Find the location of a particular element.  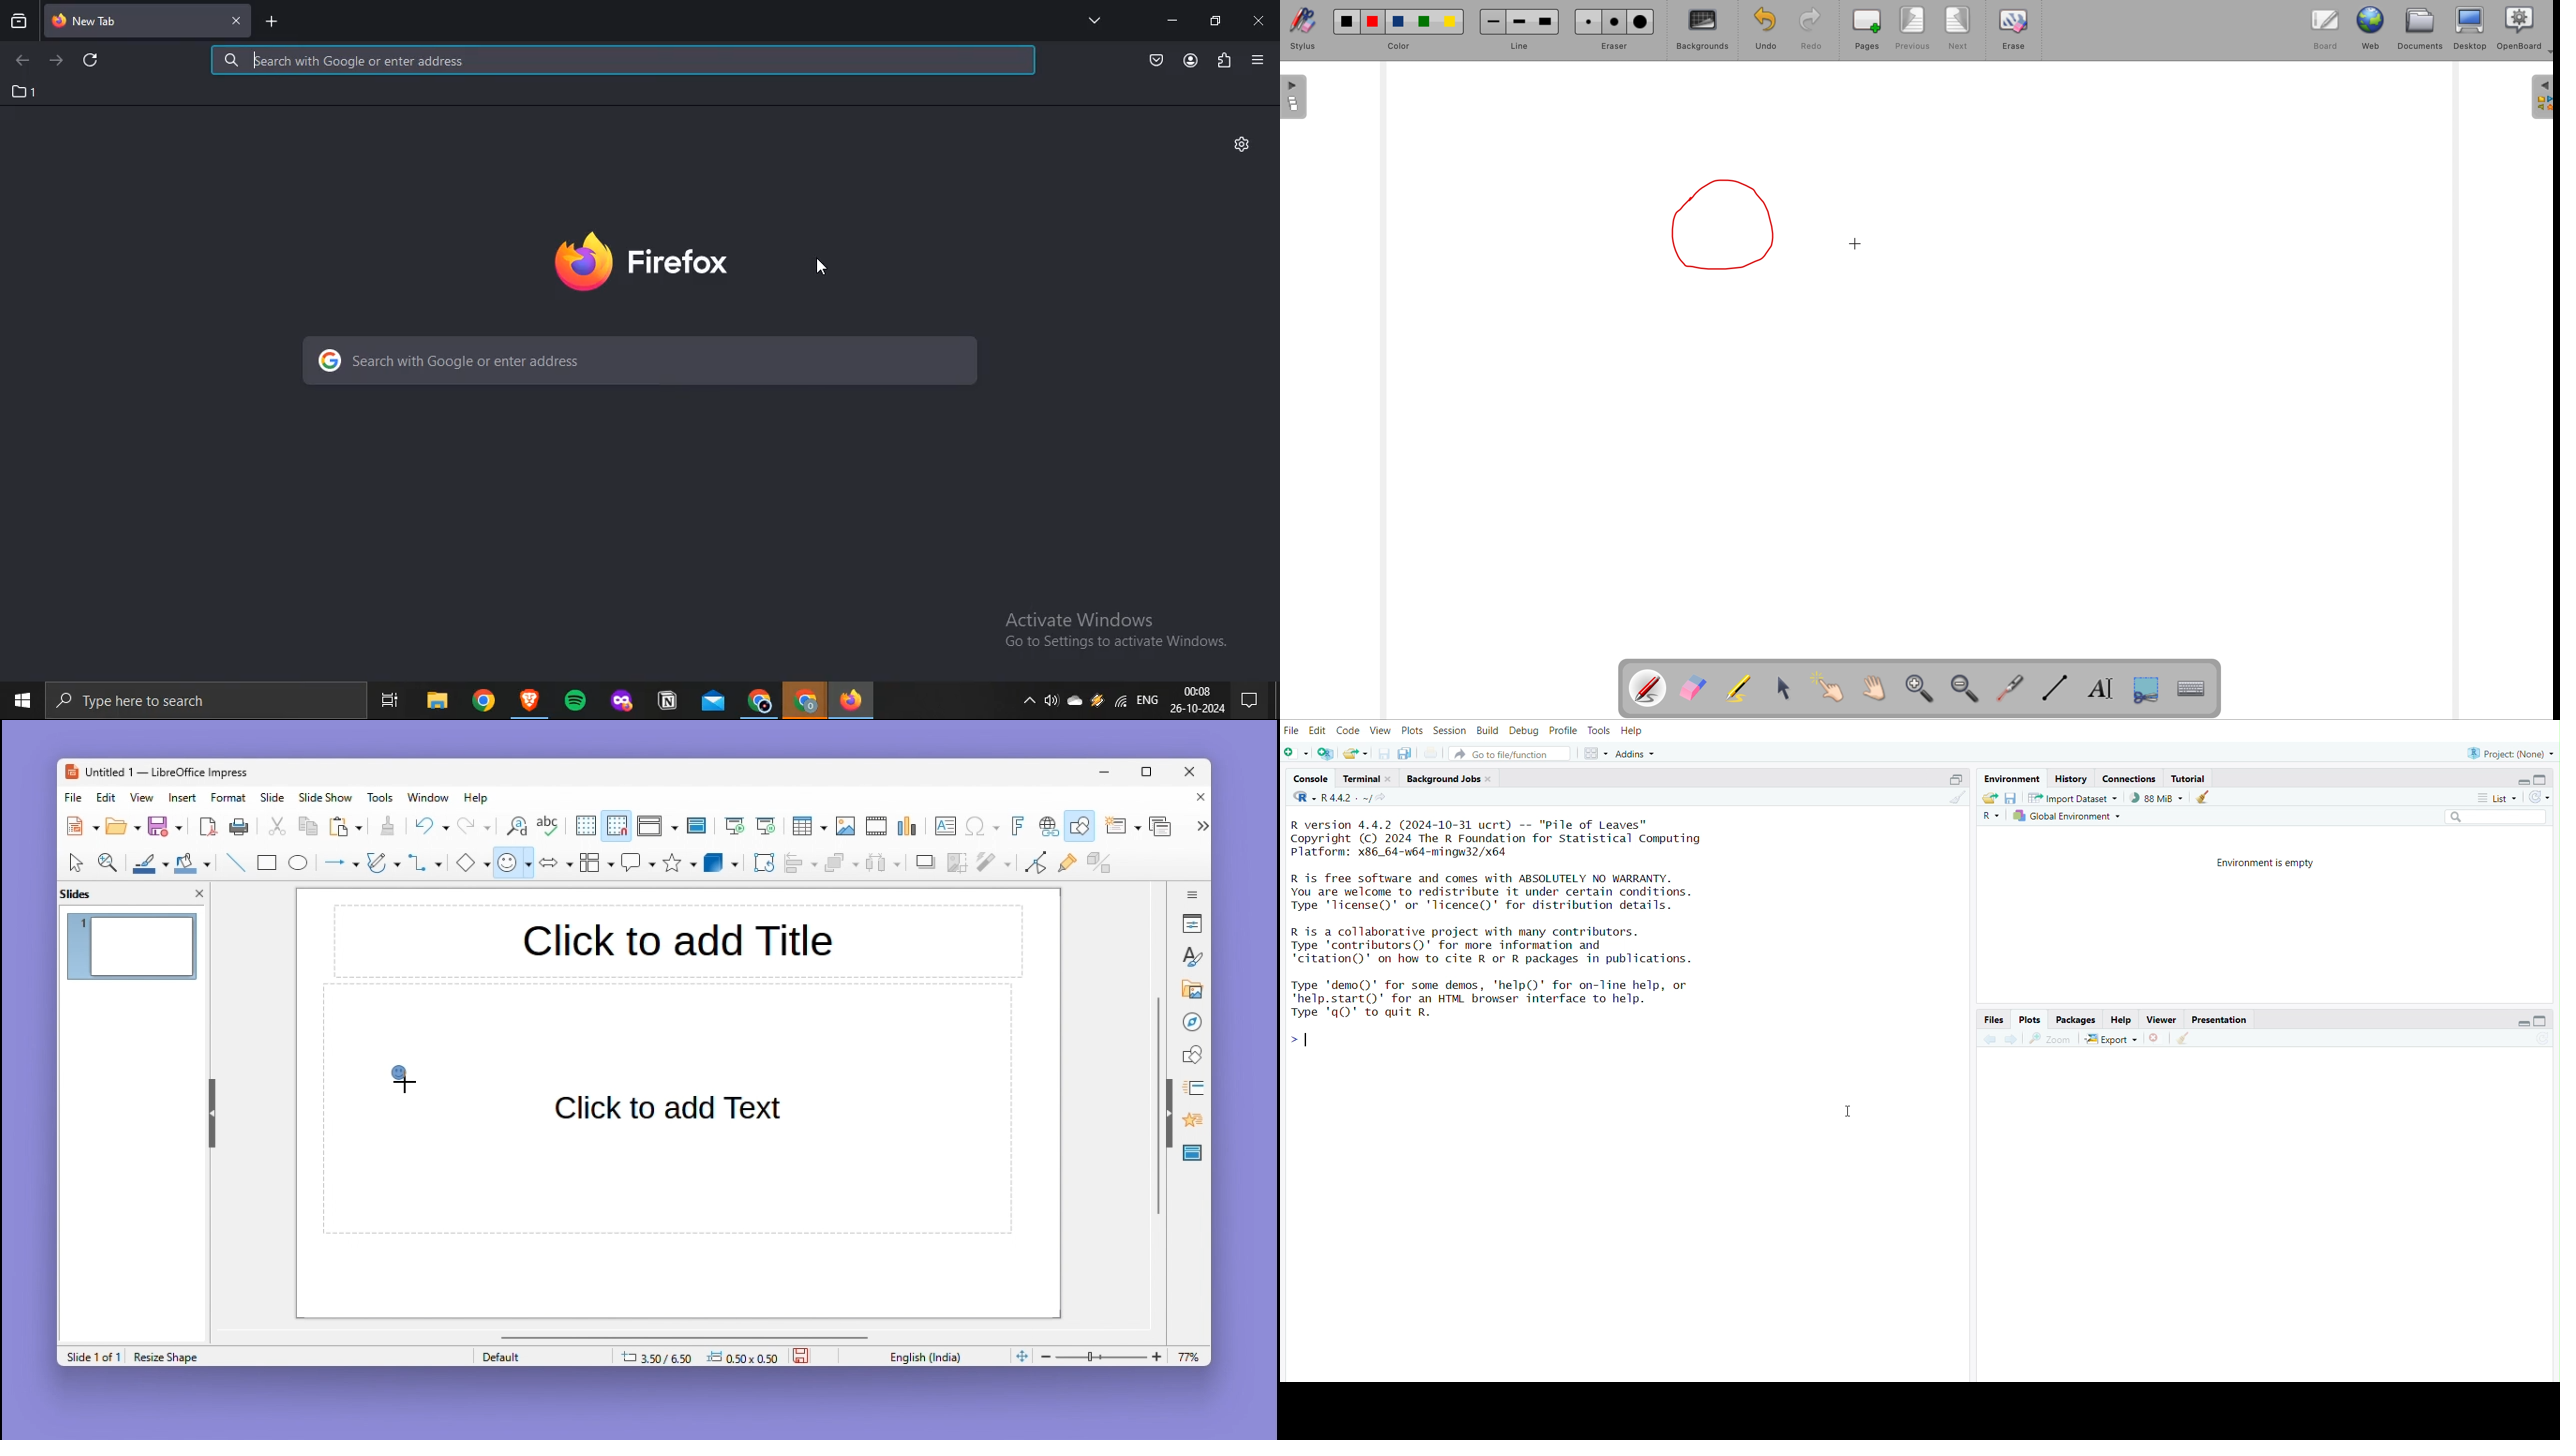

close is located at coordinates (1492, 781).